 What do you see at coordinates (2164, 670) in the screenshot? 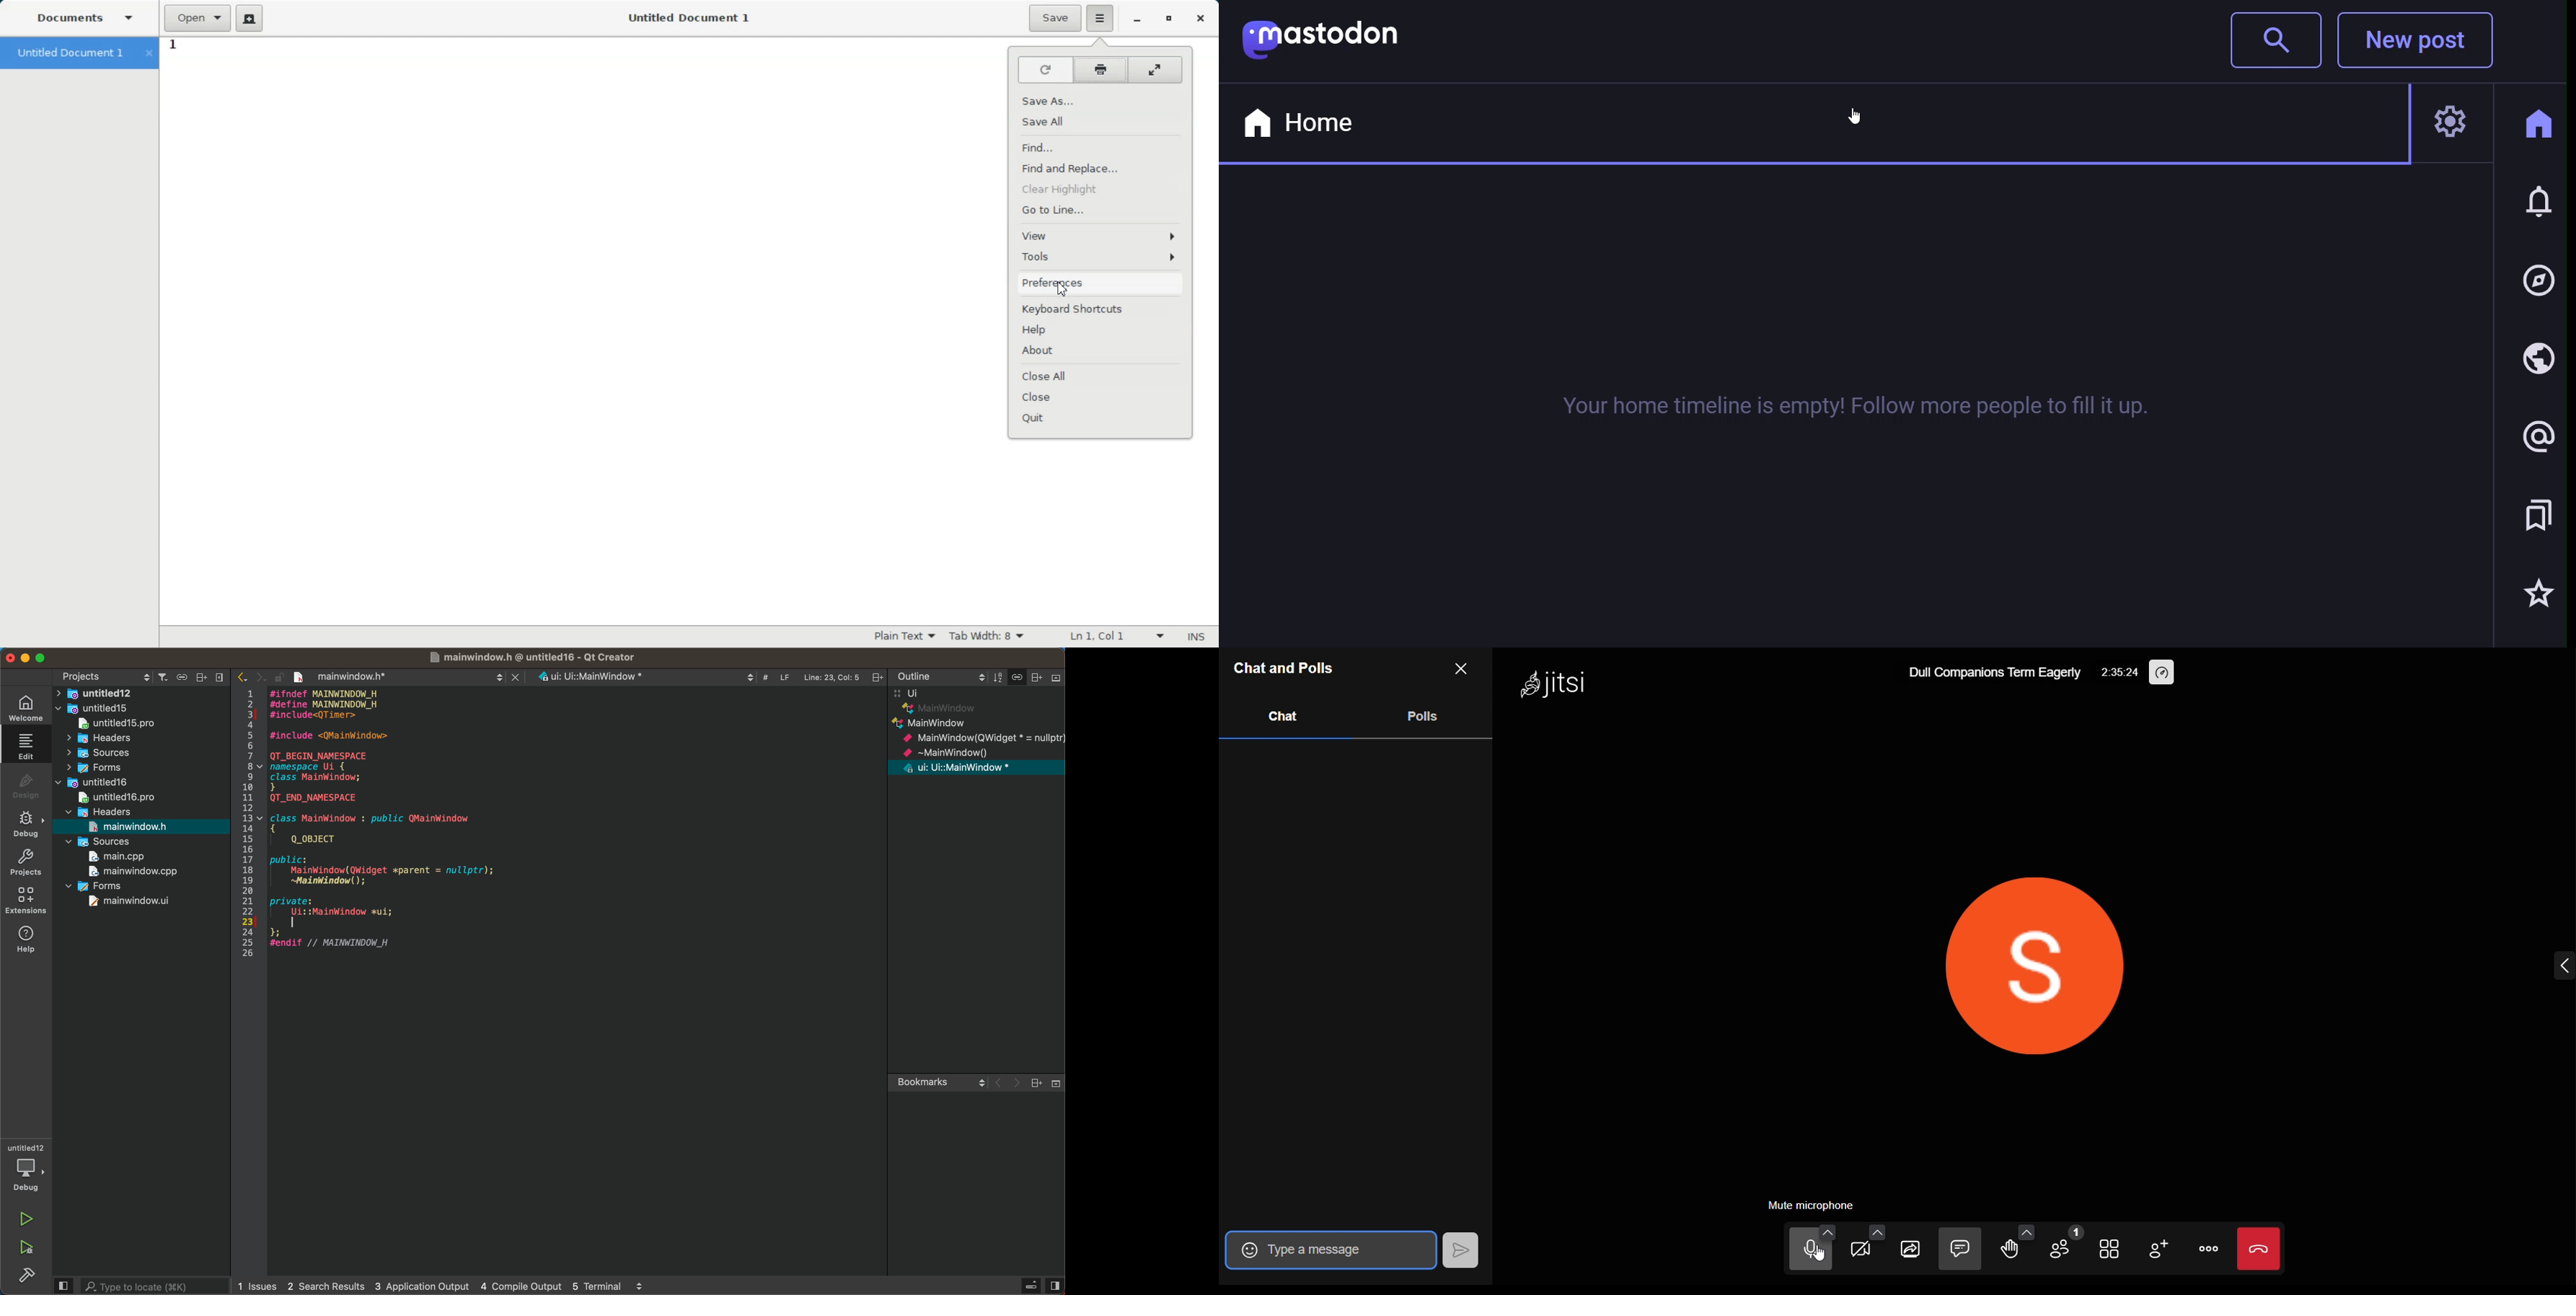
I see `performance setting` at bounding box center [2164, 670].